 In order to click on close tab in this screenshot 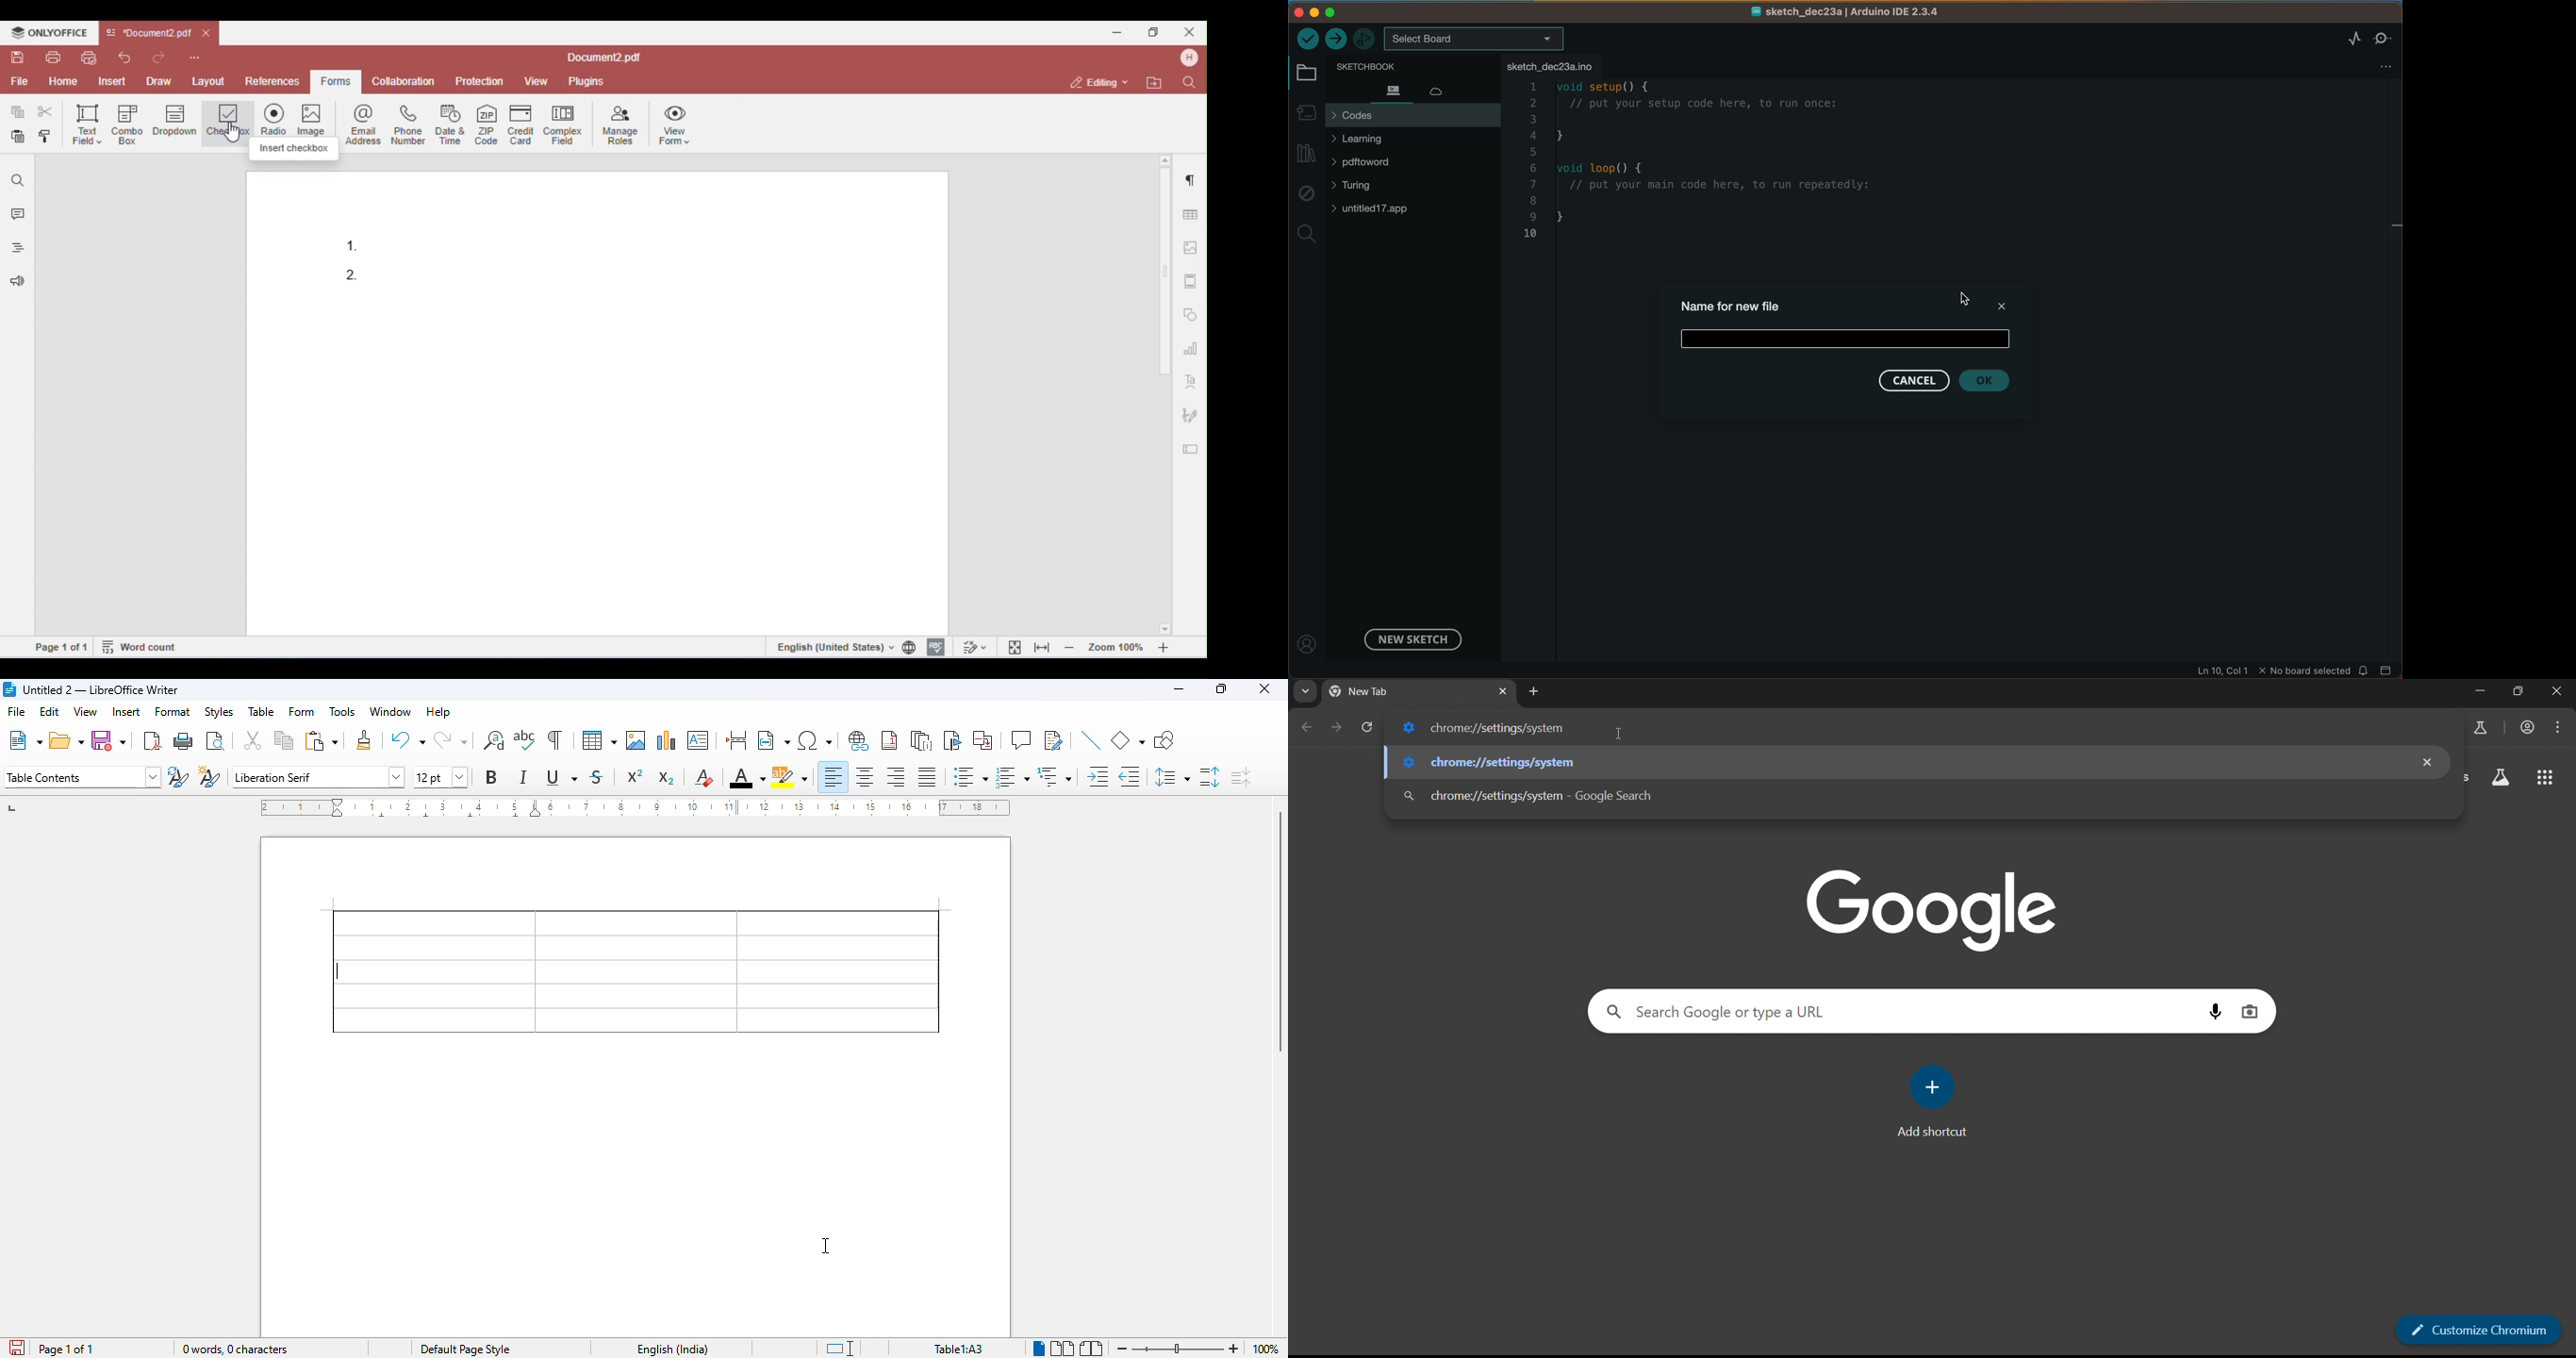, I will do `click(1501, 692)`.